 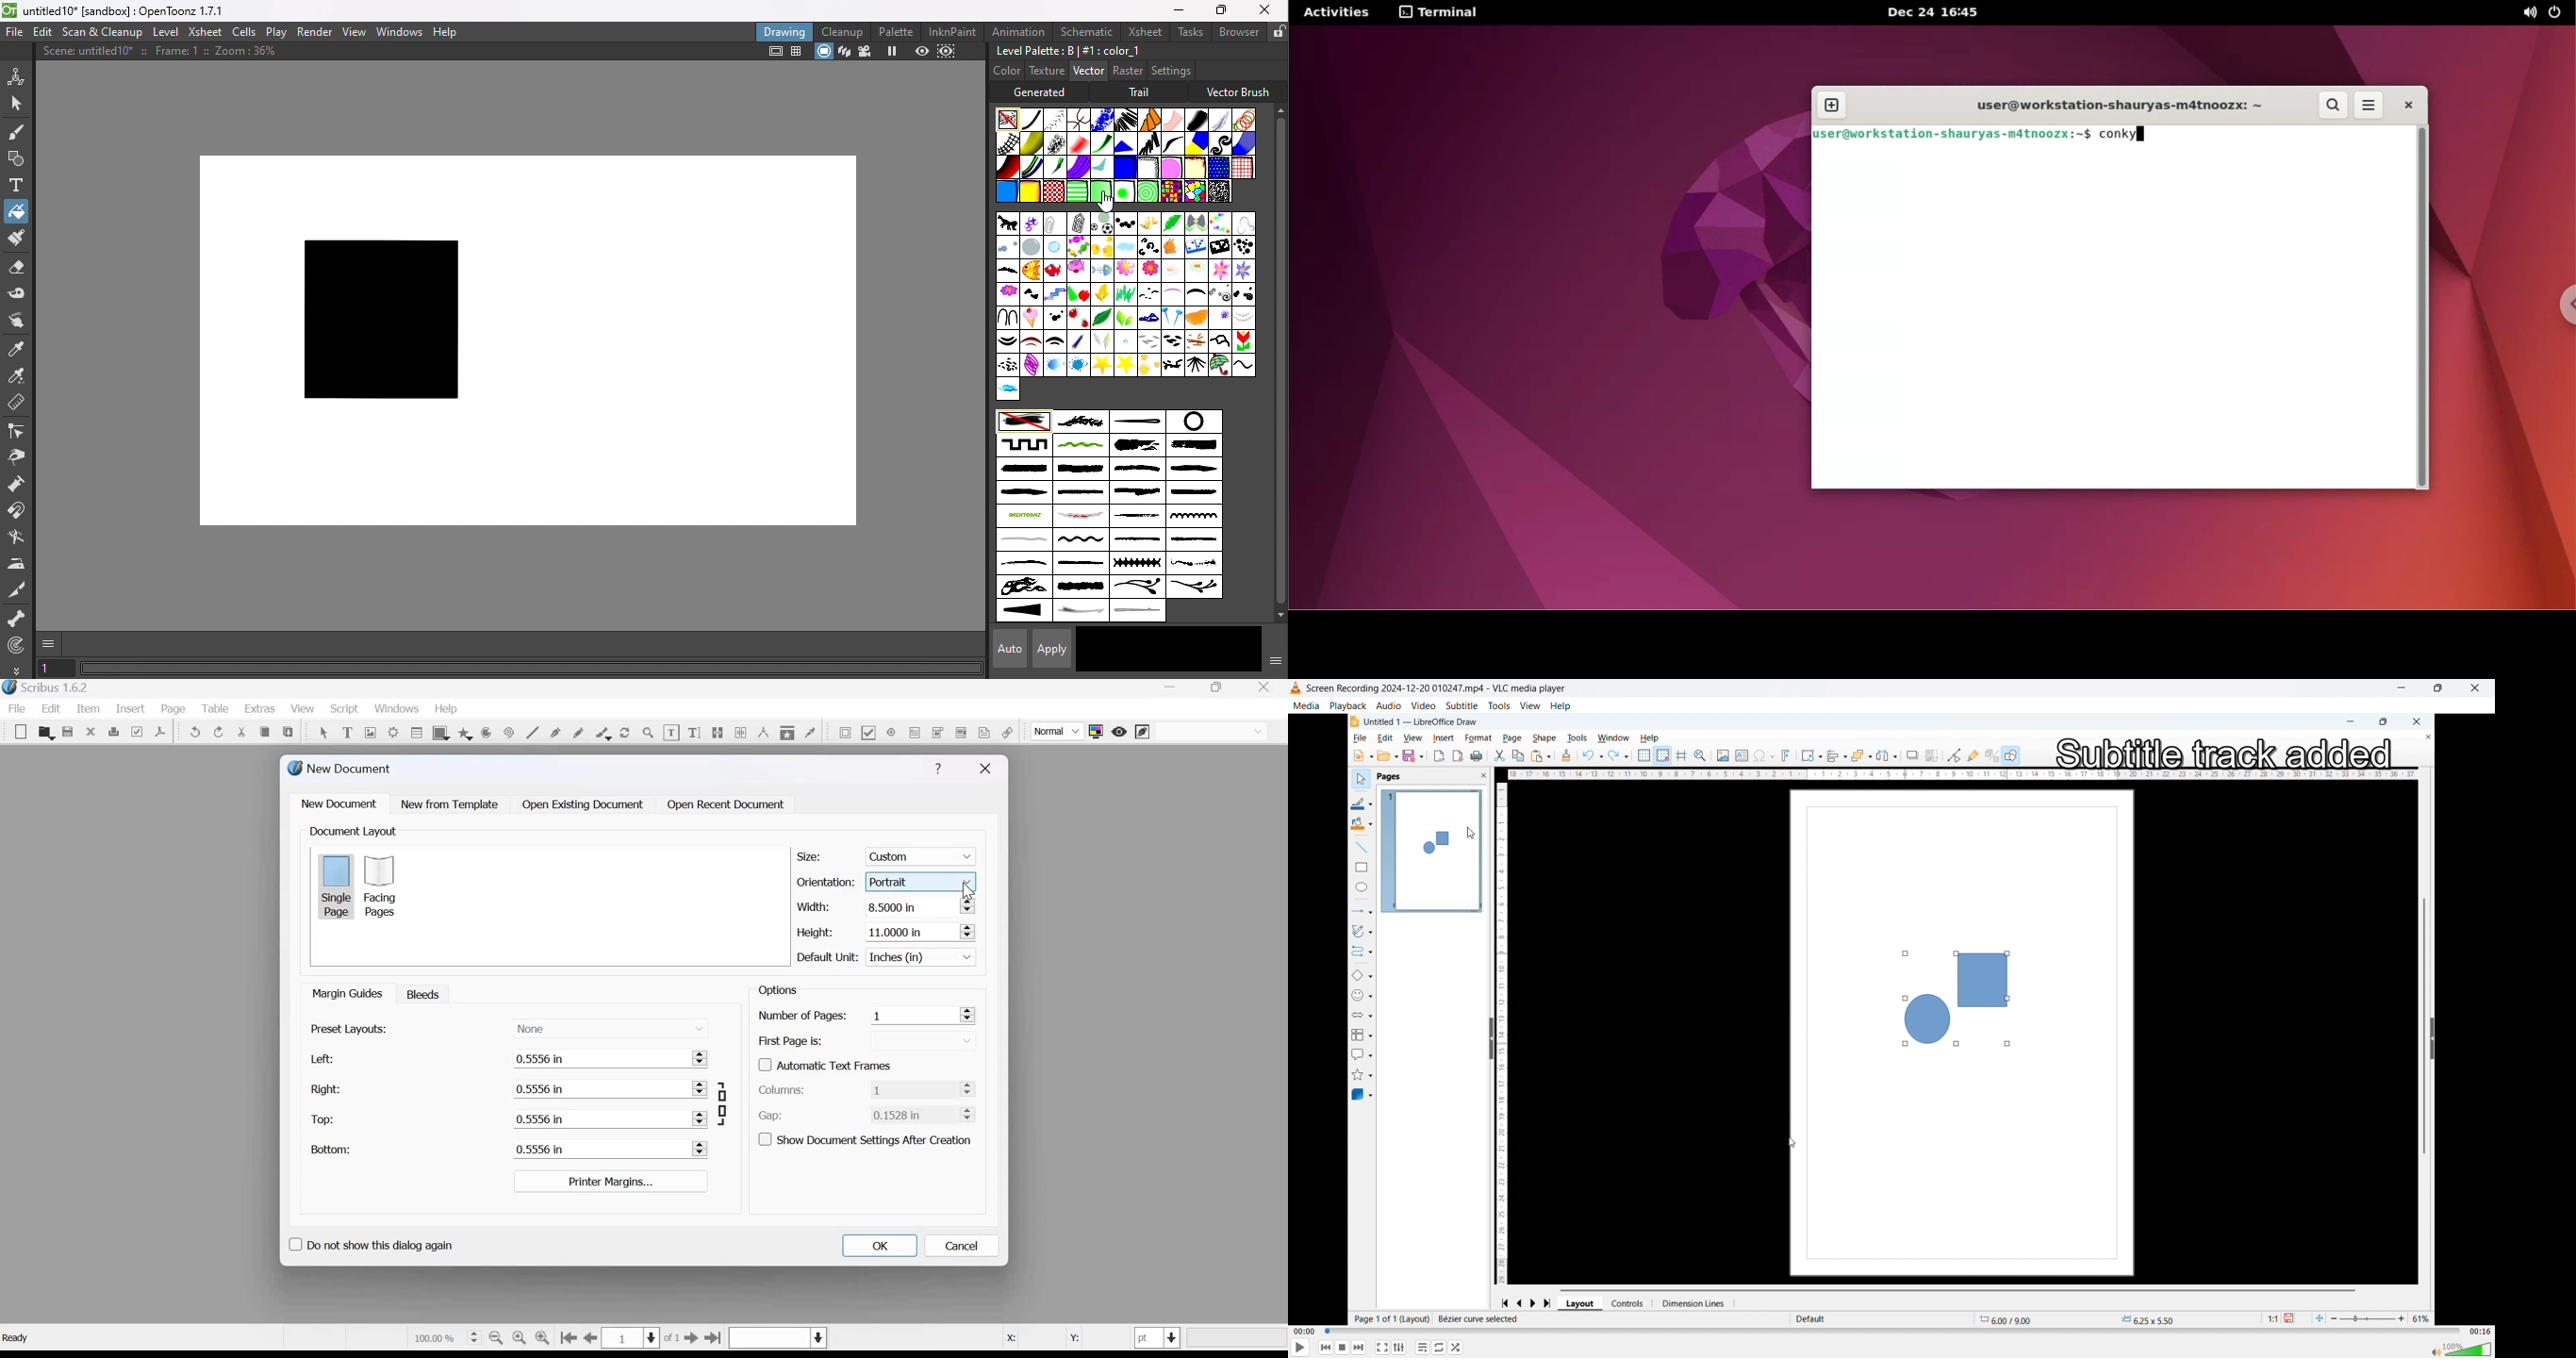 What do you see at coordinates (966, 906) in the screenshot?
I see `Increase and Decrease` at bounding box center [966, 906].